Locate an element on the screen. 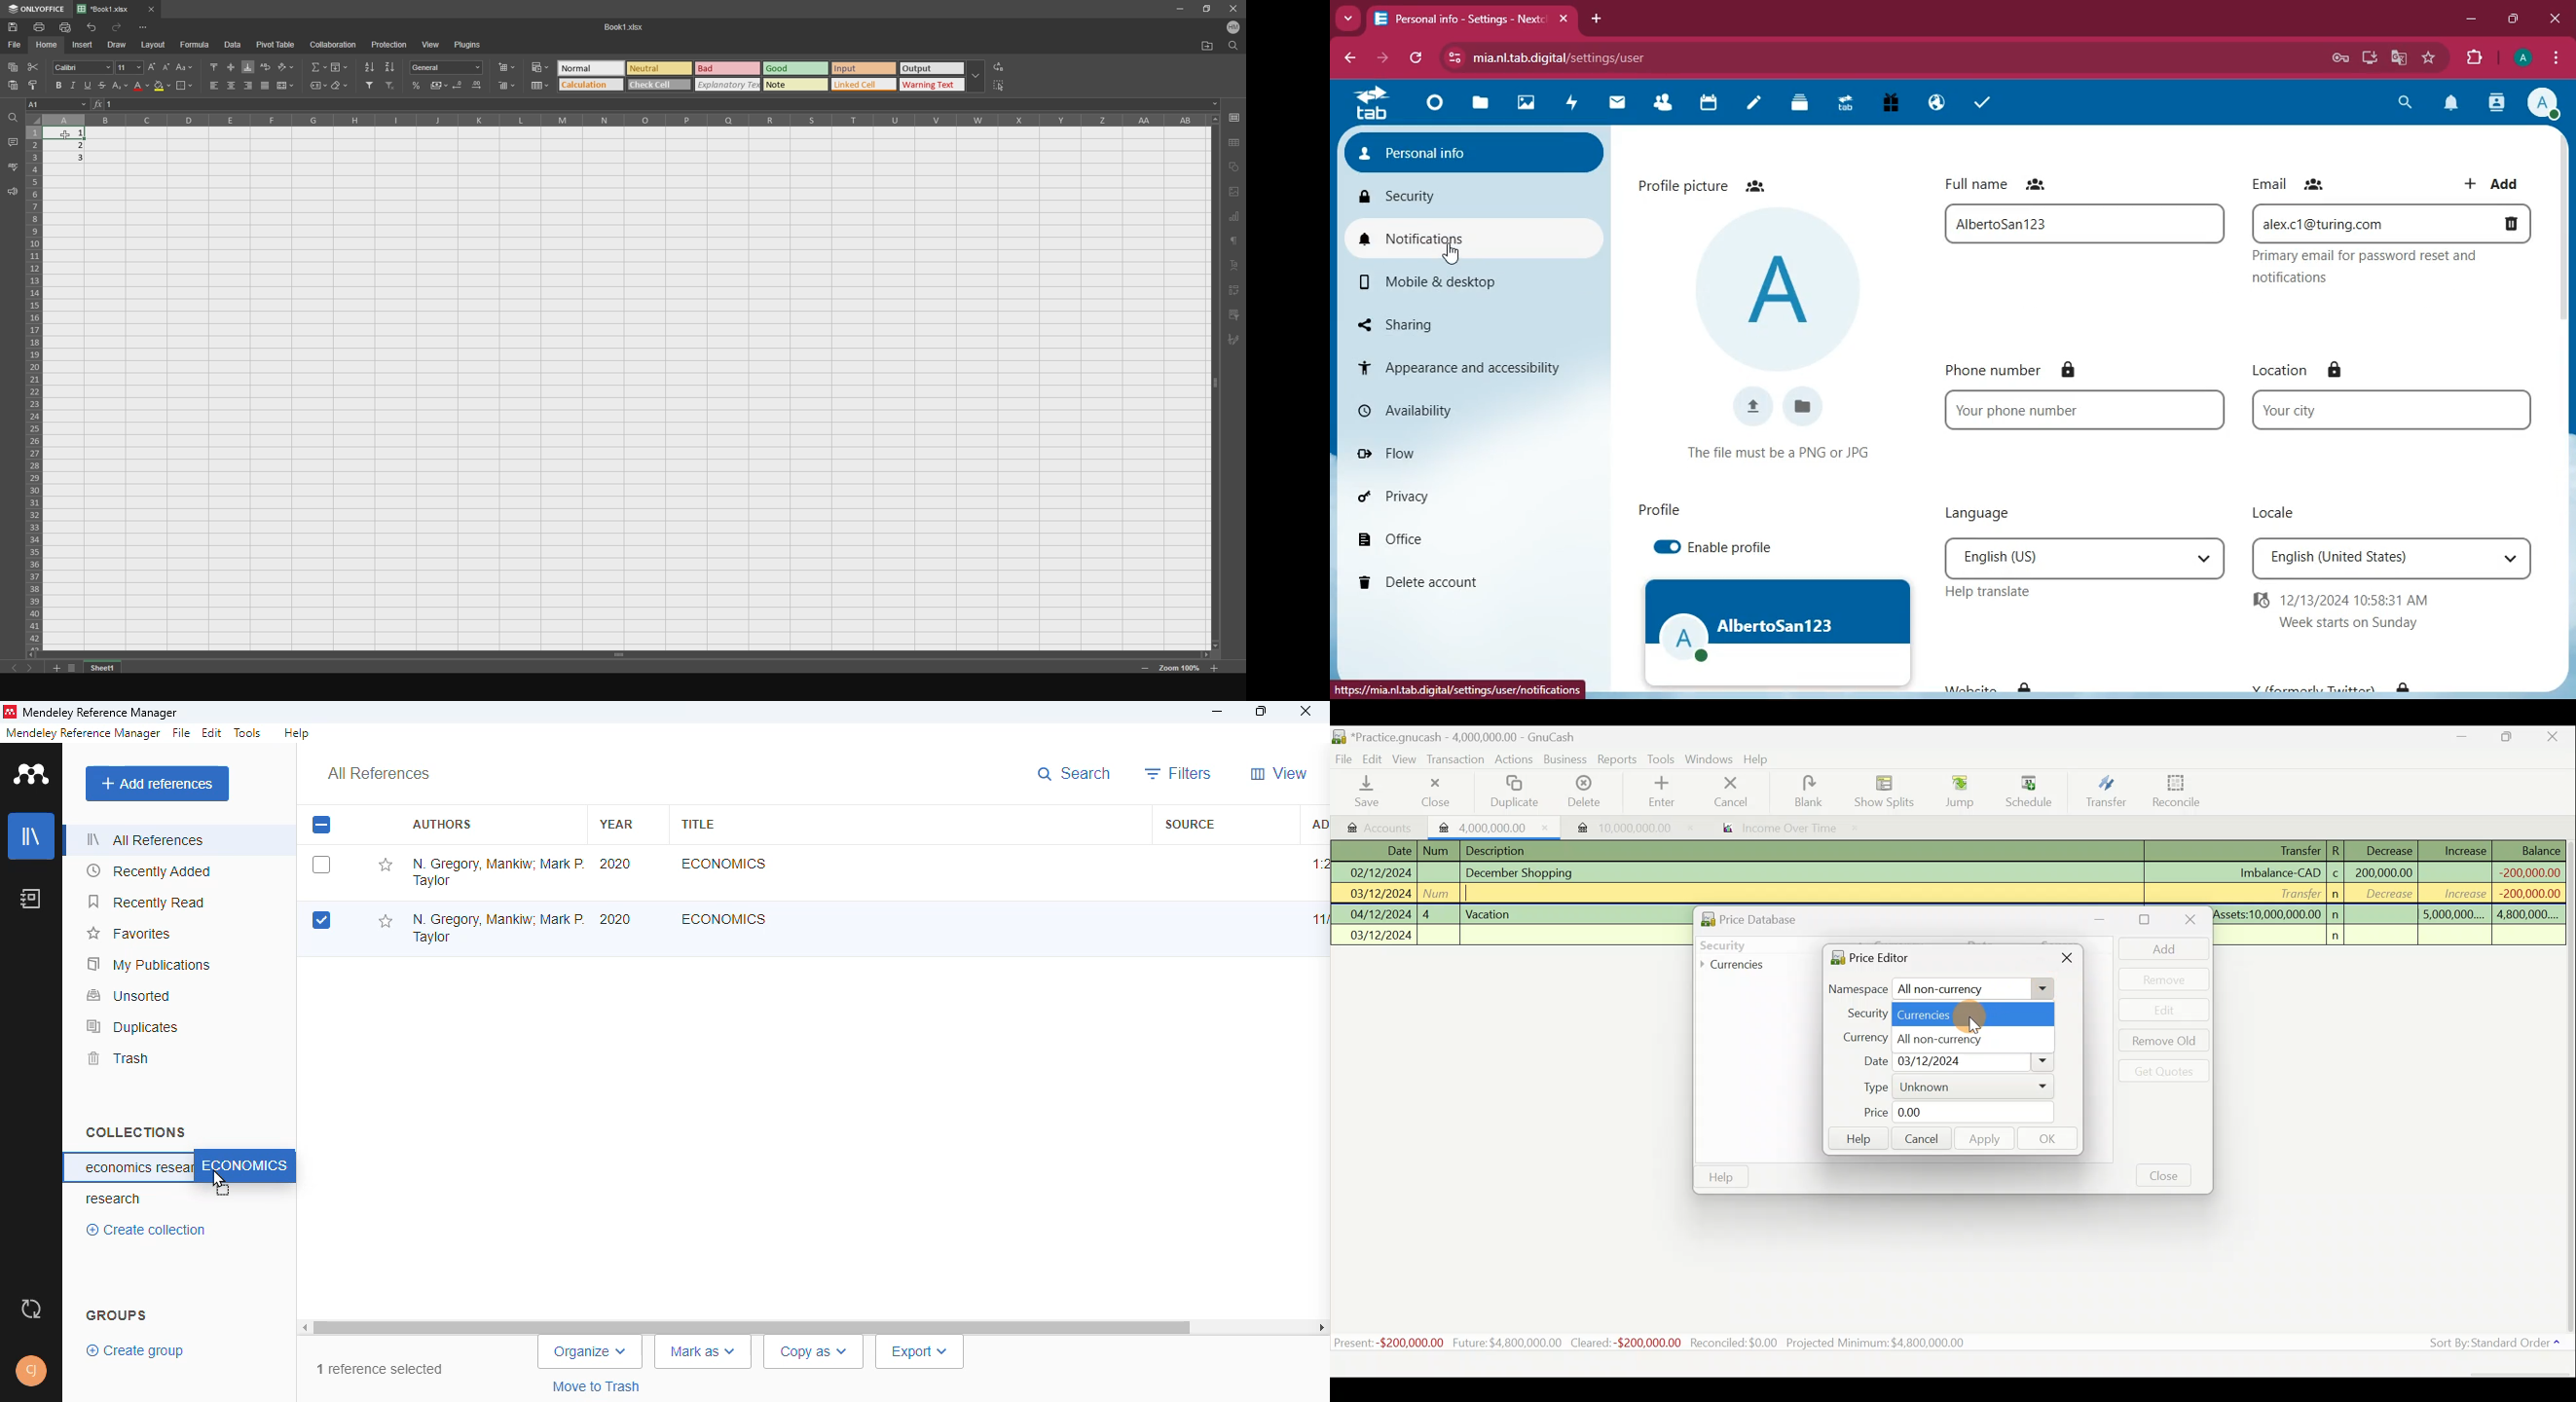 This screenshot has width=2576, height=1428. blank is located at coordinates (1818, 791).